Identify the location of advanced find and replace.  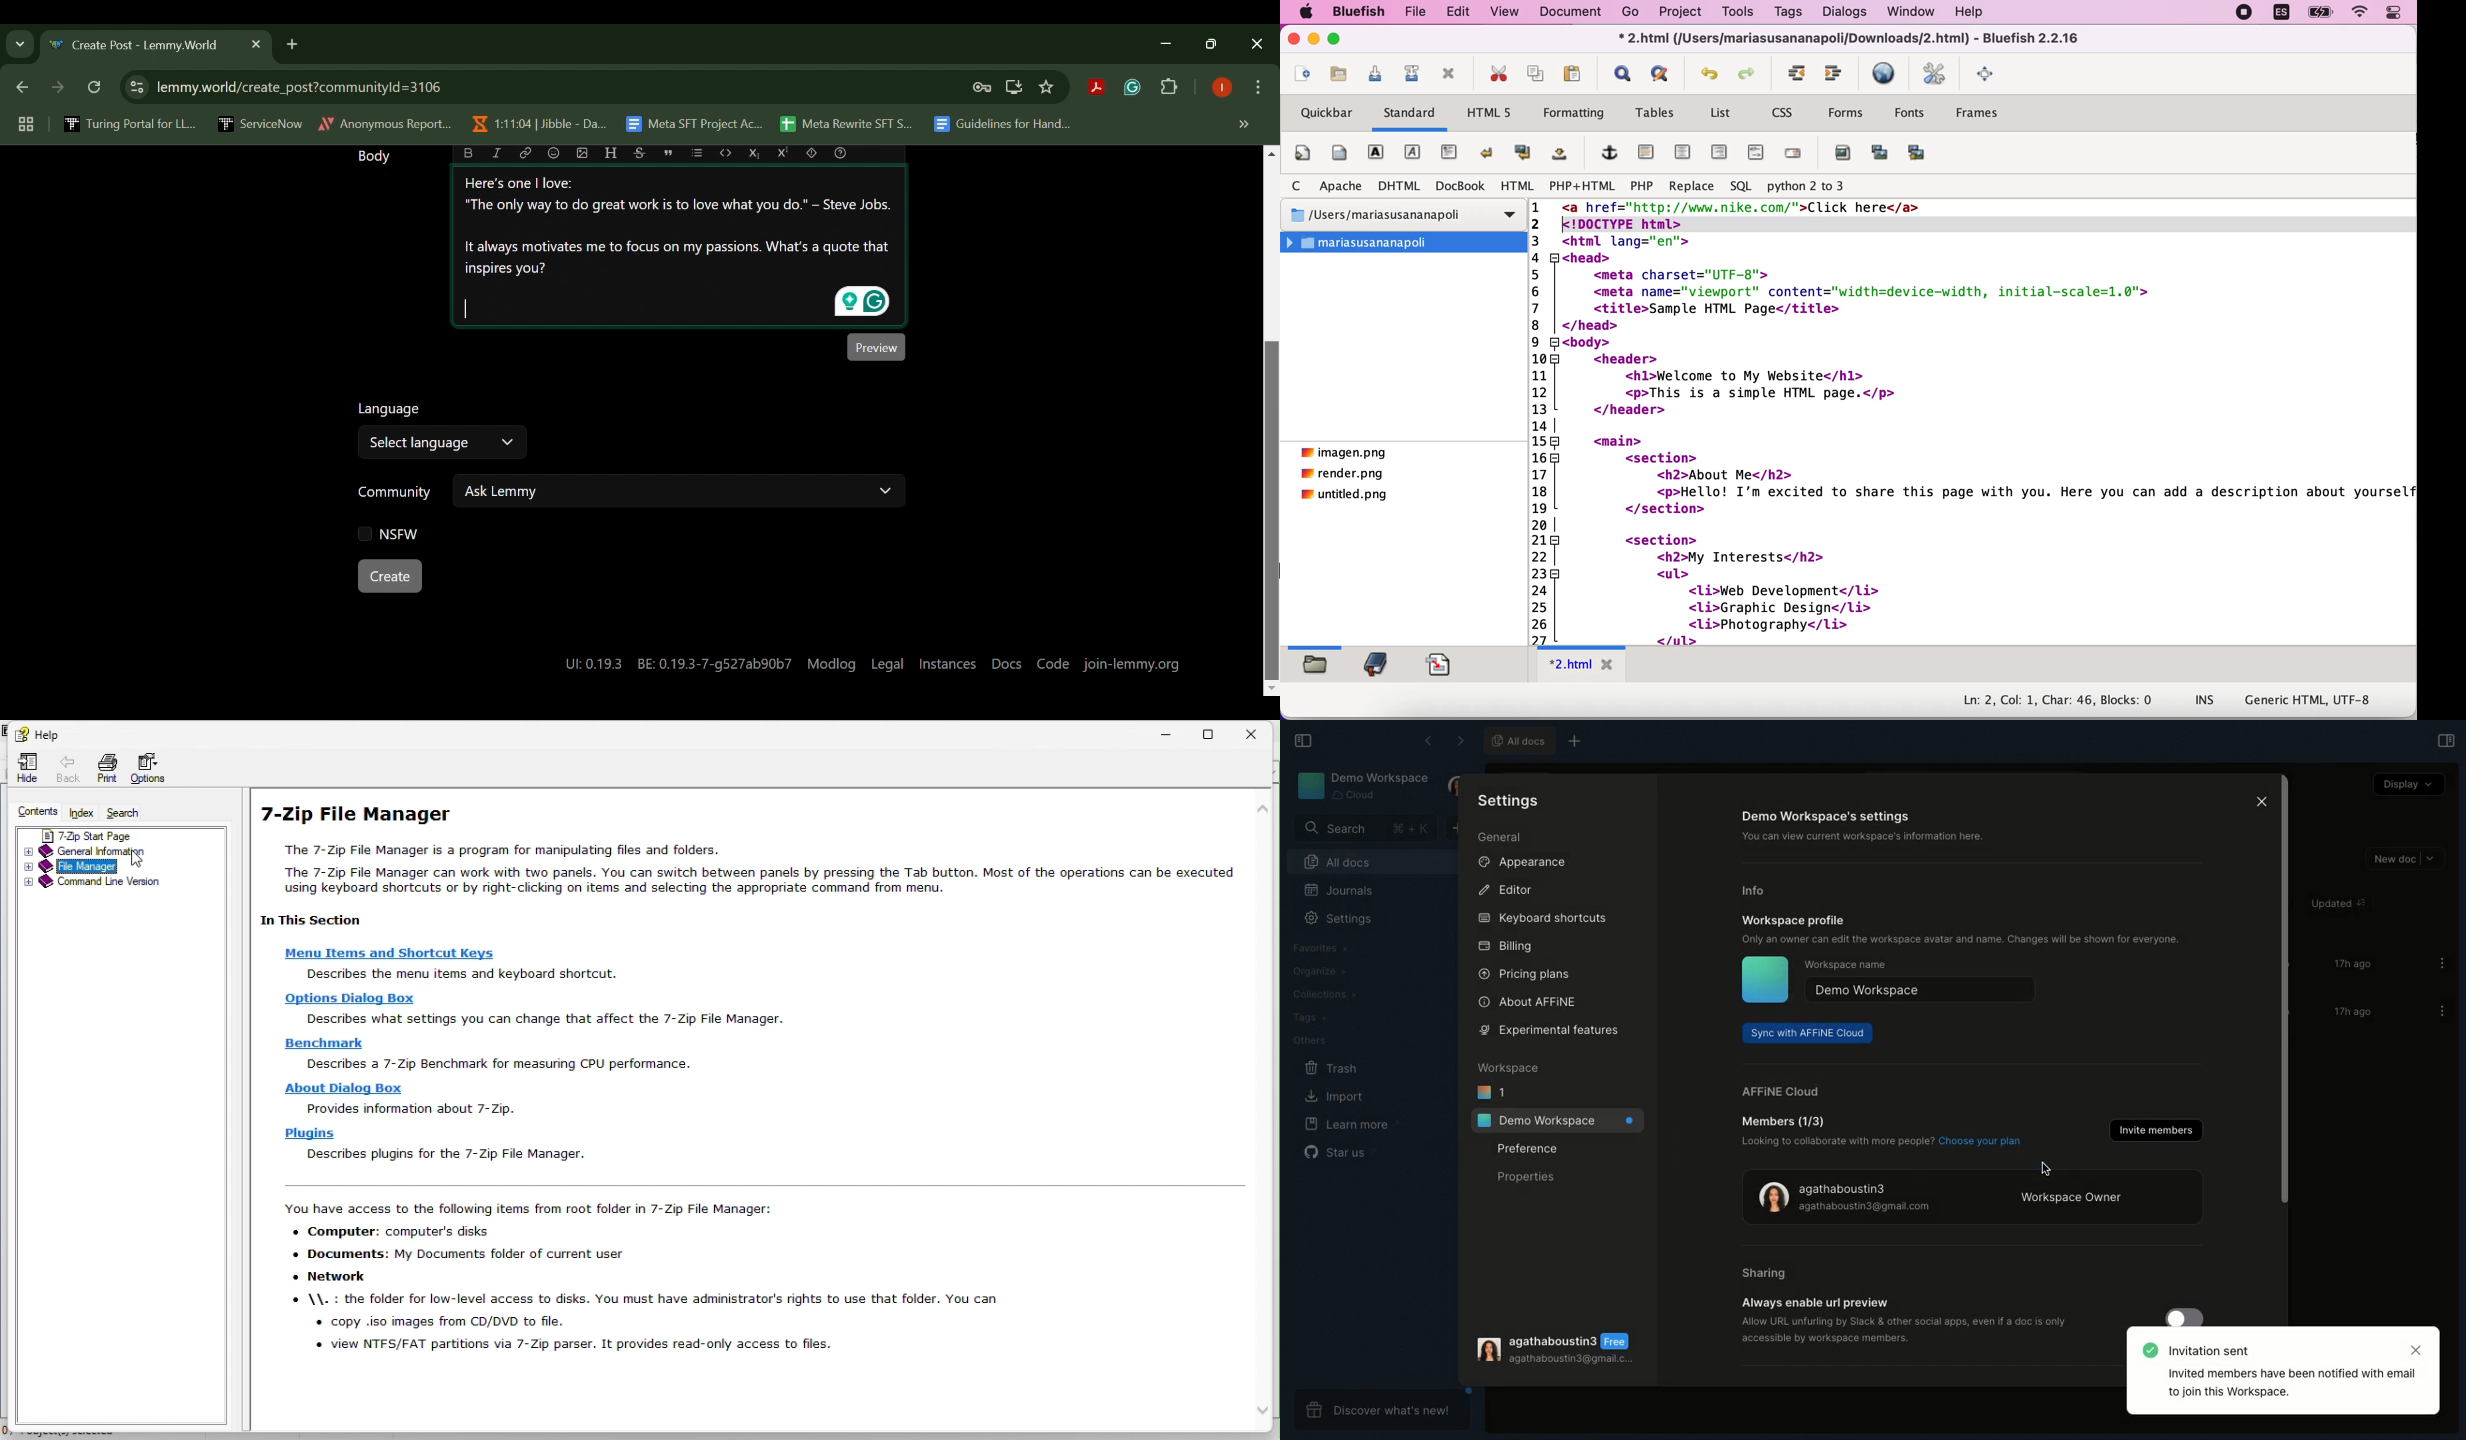
(1664, 75).